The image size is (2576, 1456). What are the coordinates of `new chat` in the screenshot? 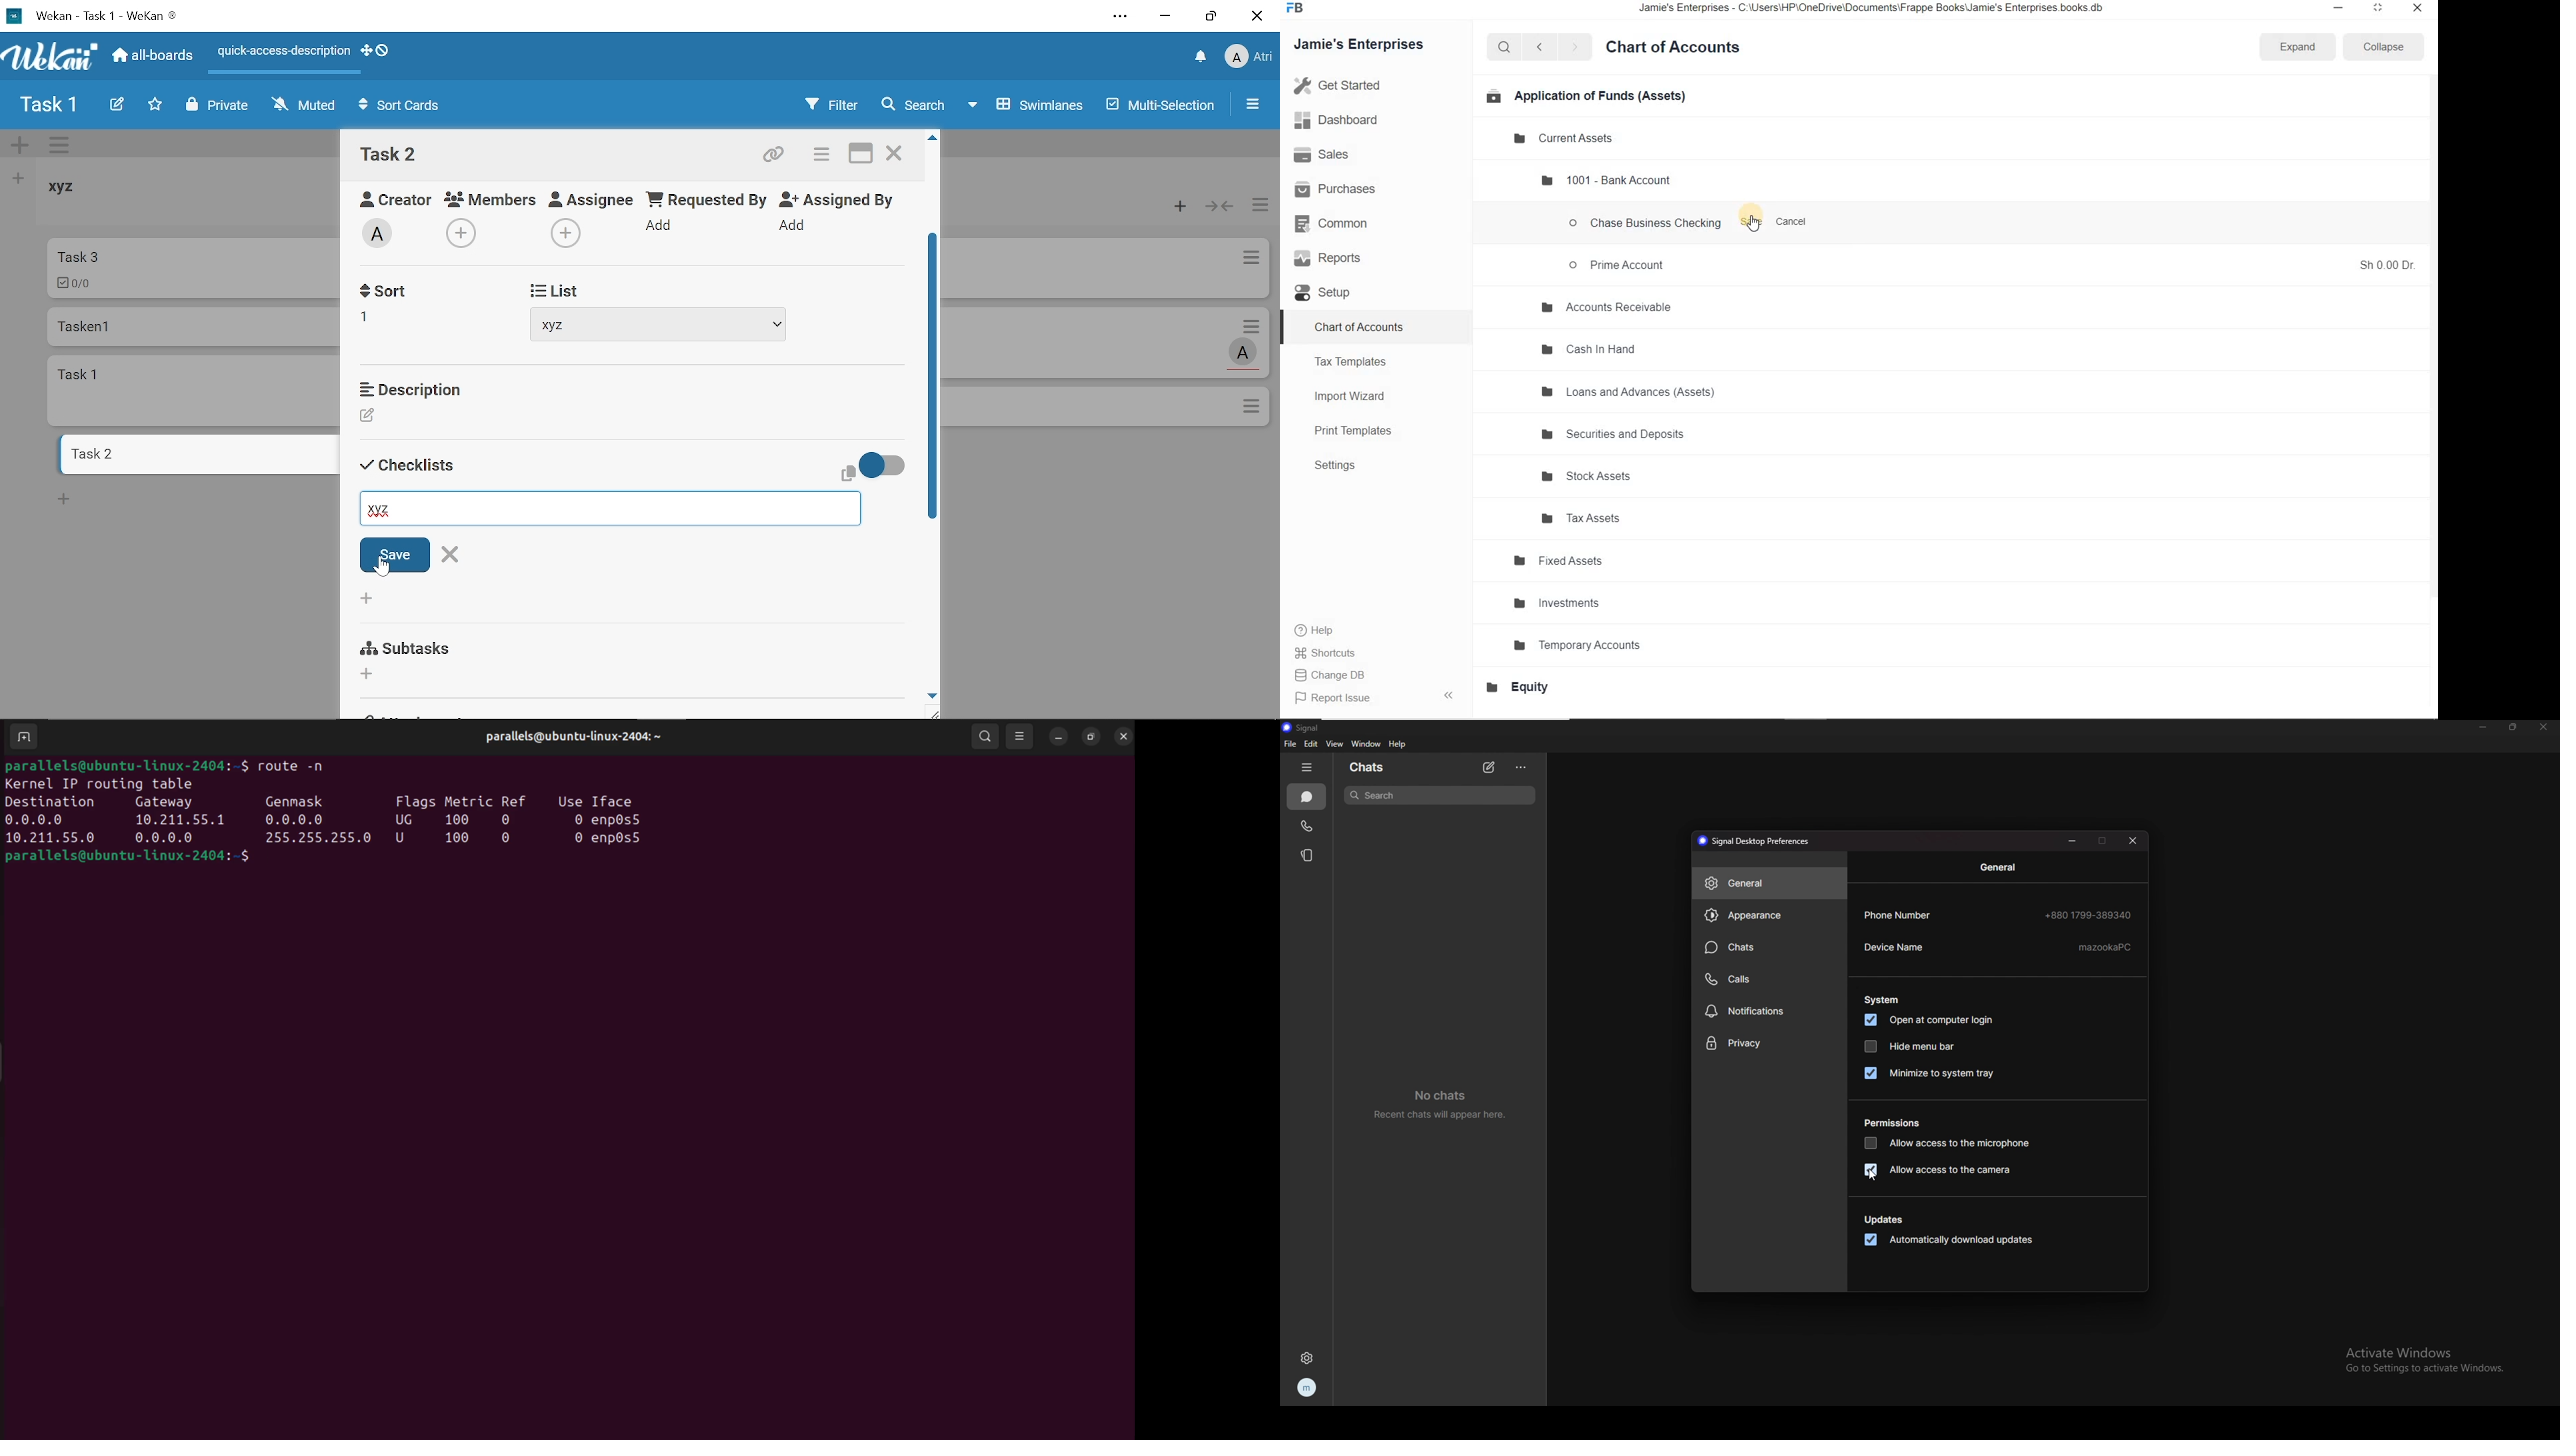 It's located at (1491, 767).